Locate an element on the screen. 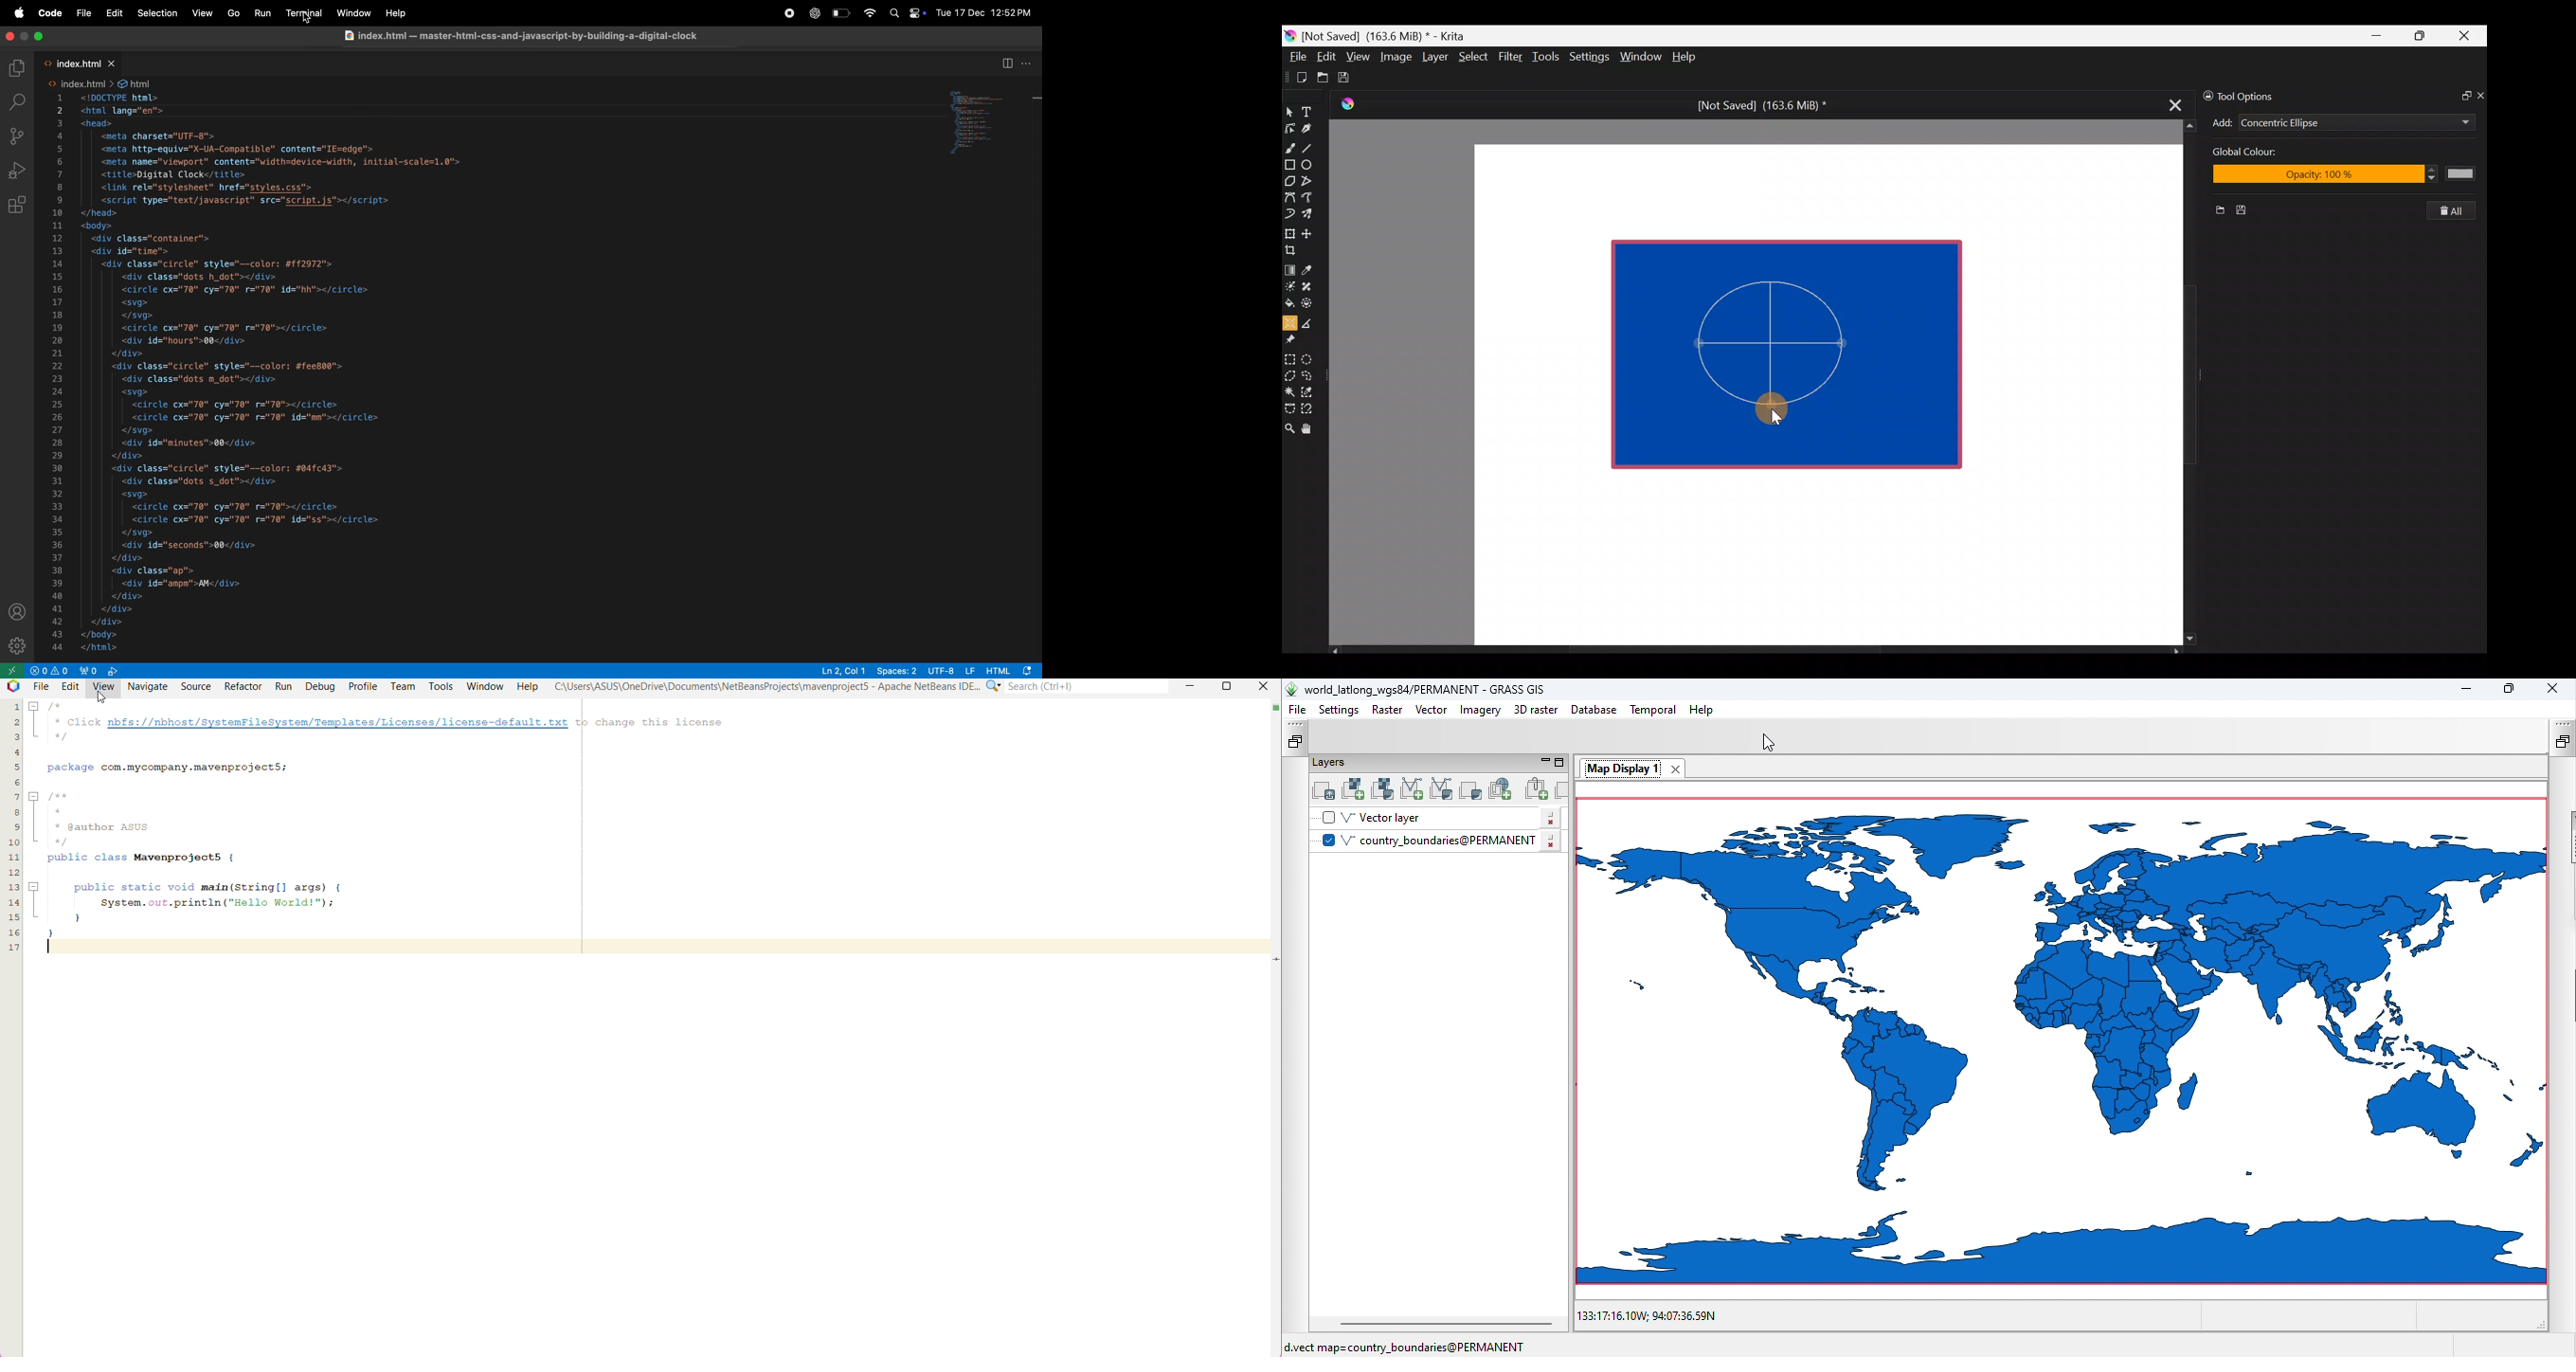  File is located at coordinates (1294, 59).